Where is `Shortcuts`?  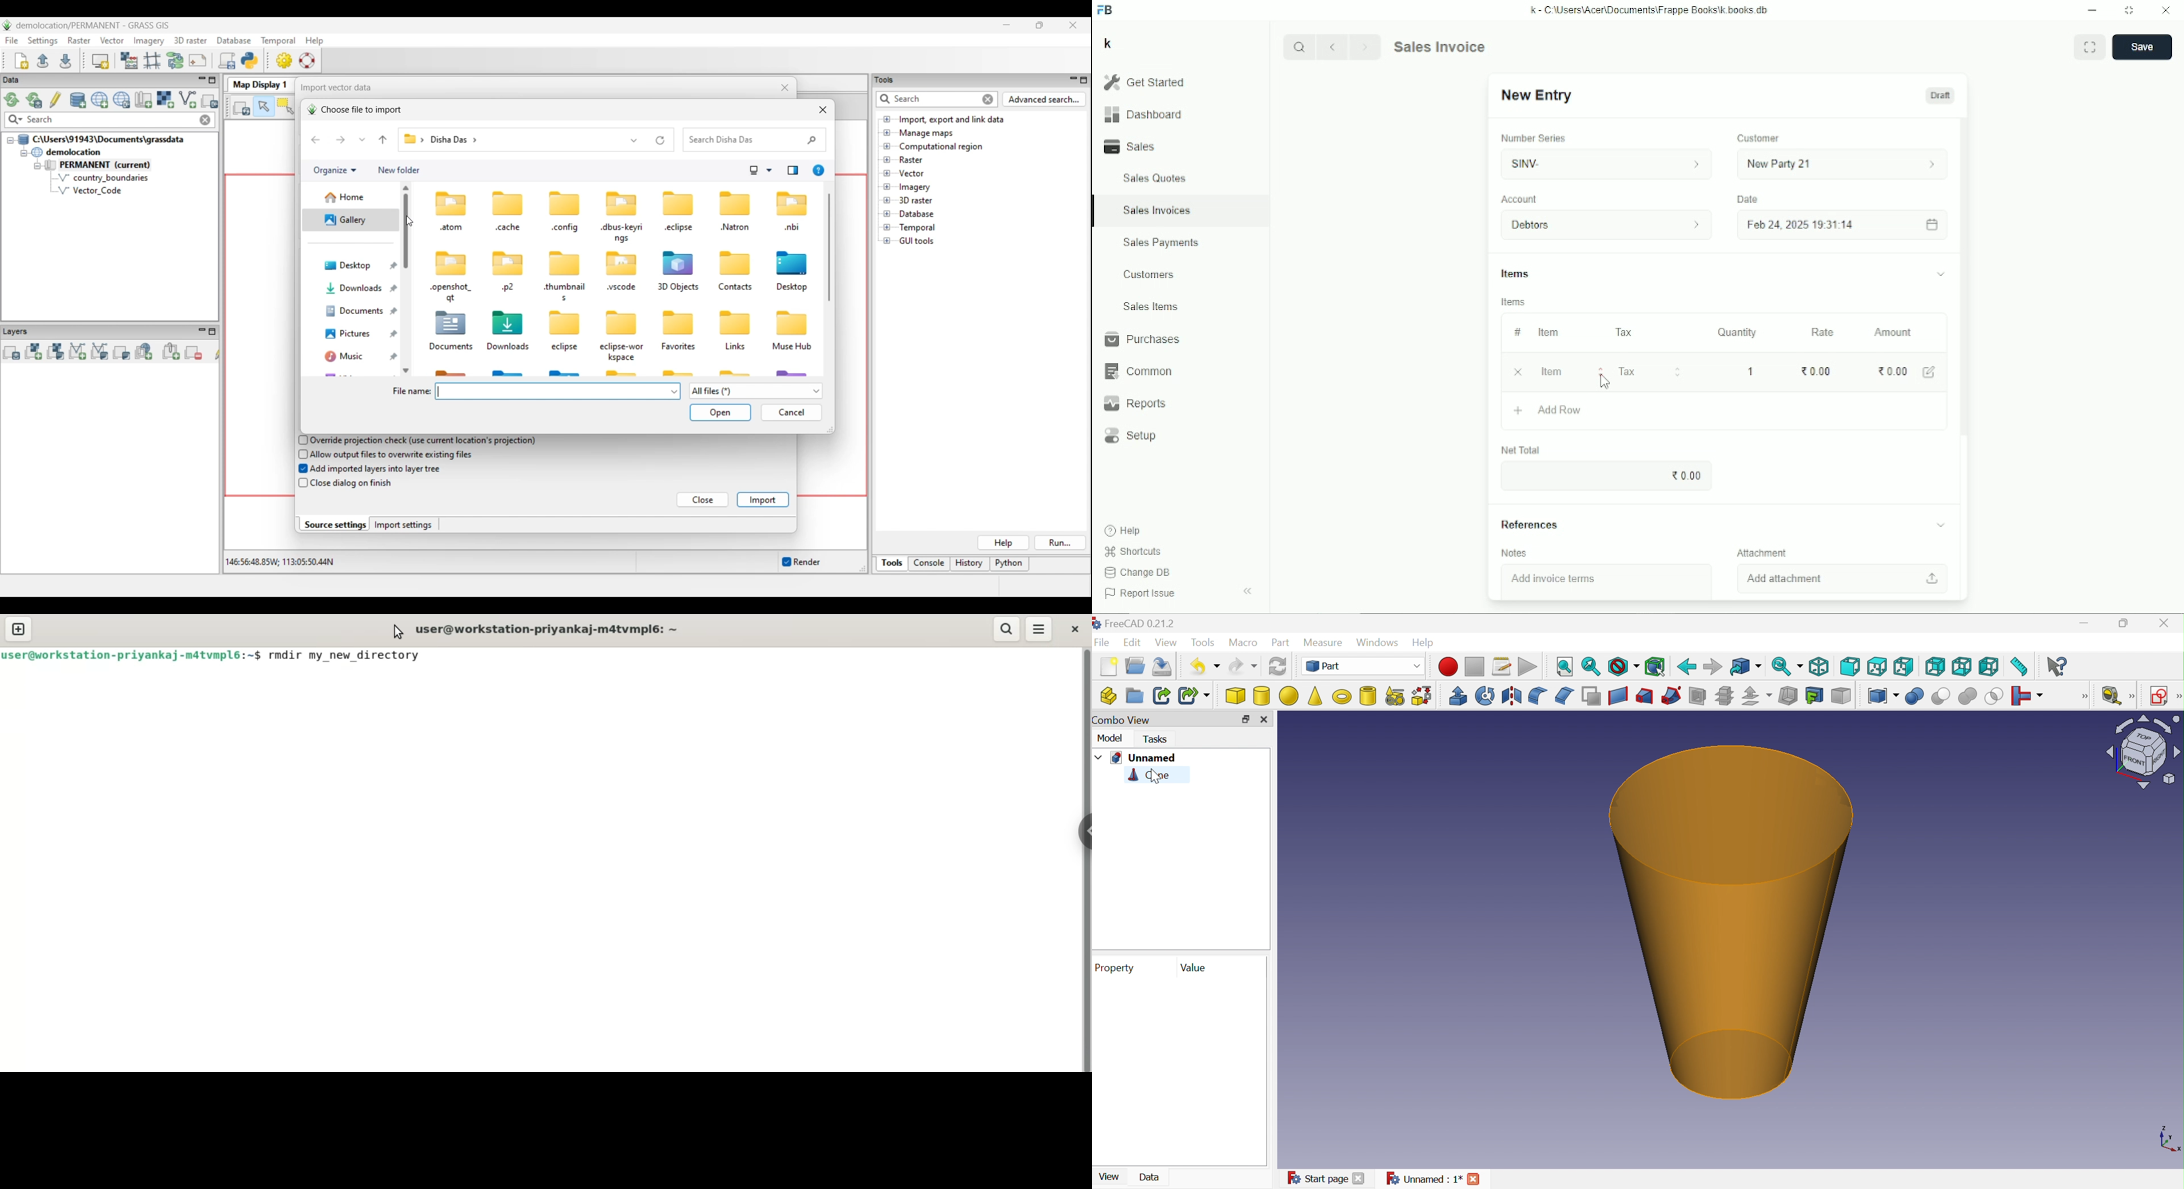
Shortcuts is located at coordinates (1132, 551).